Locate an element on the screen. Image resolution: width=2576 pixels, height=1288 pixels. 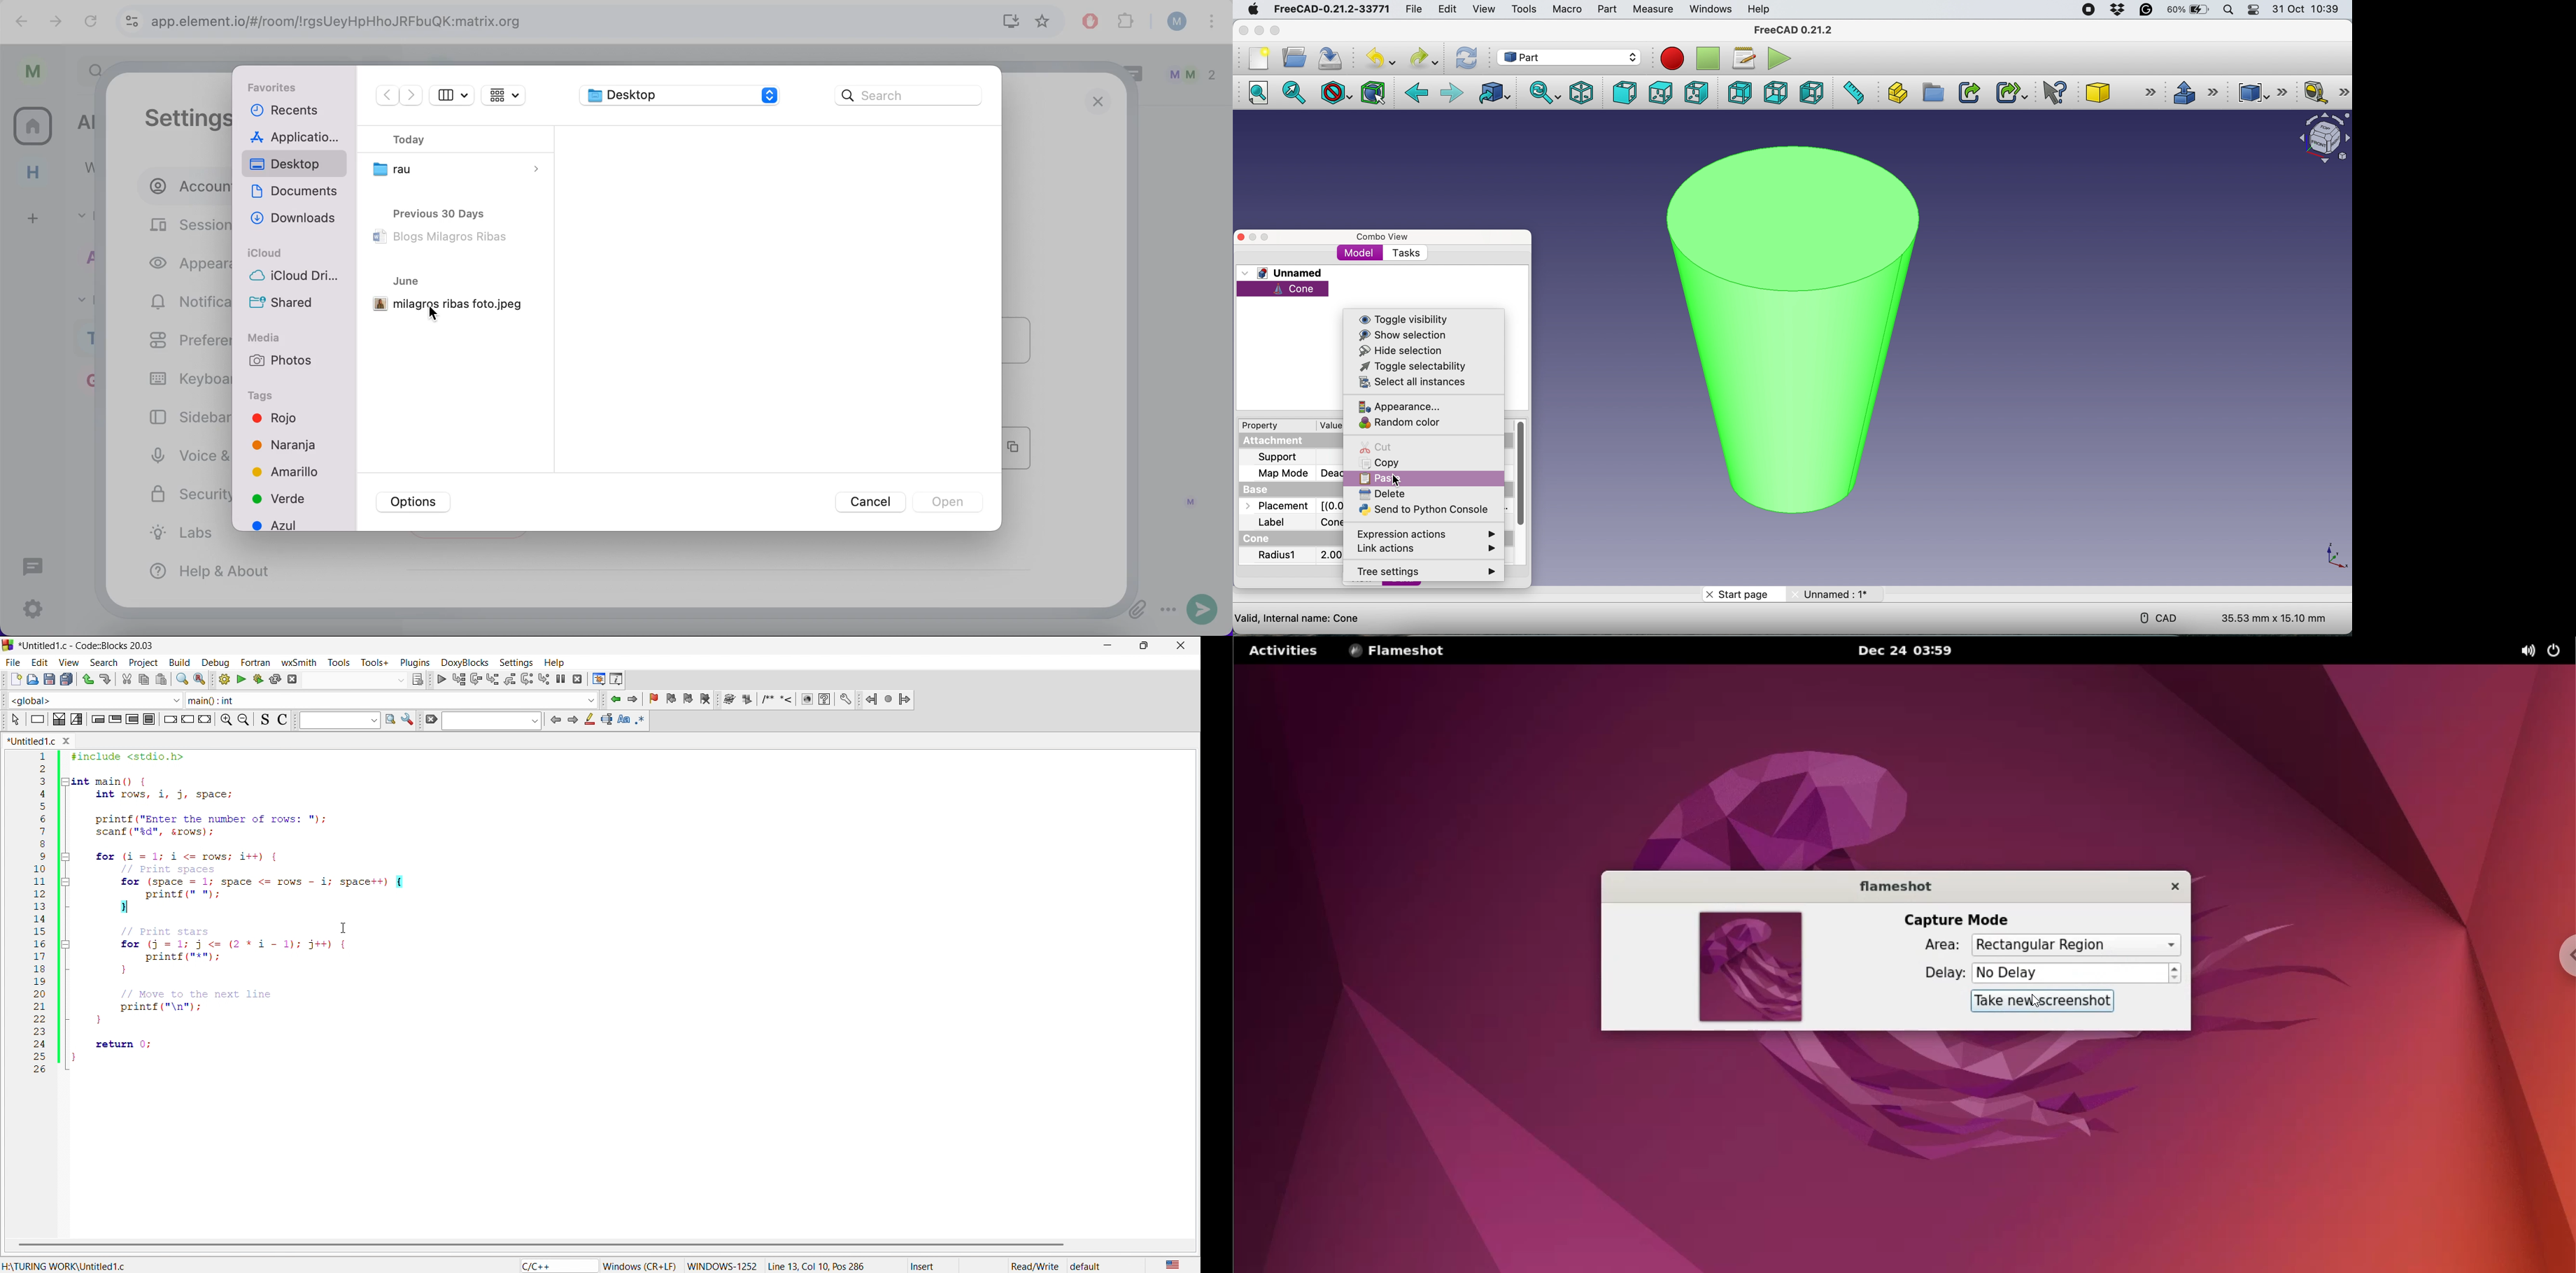
plugins is located at coordinates (413, 663).